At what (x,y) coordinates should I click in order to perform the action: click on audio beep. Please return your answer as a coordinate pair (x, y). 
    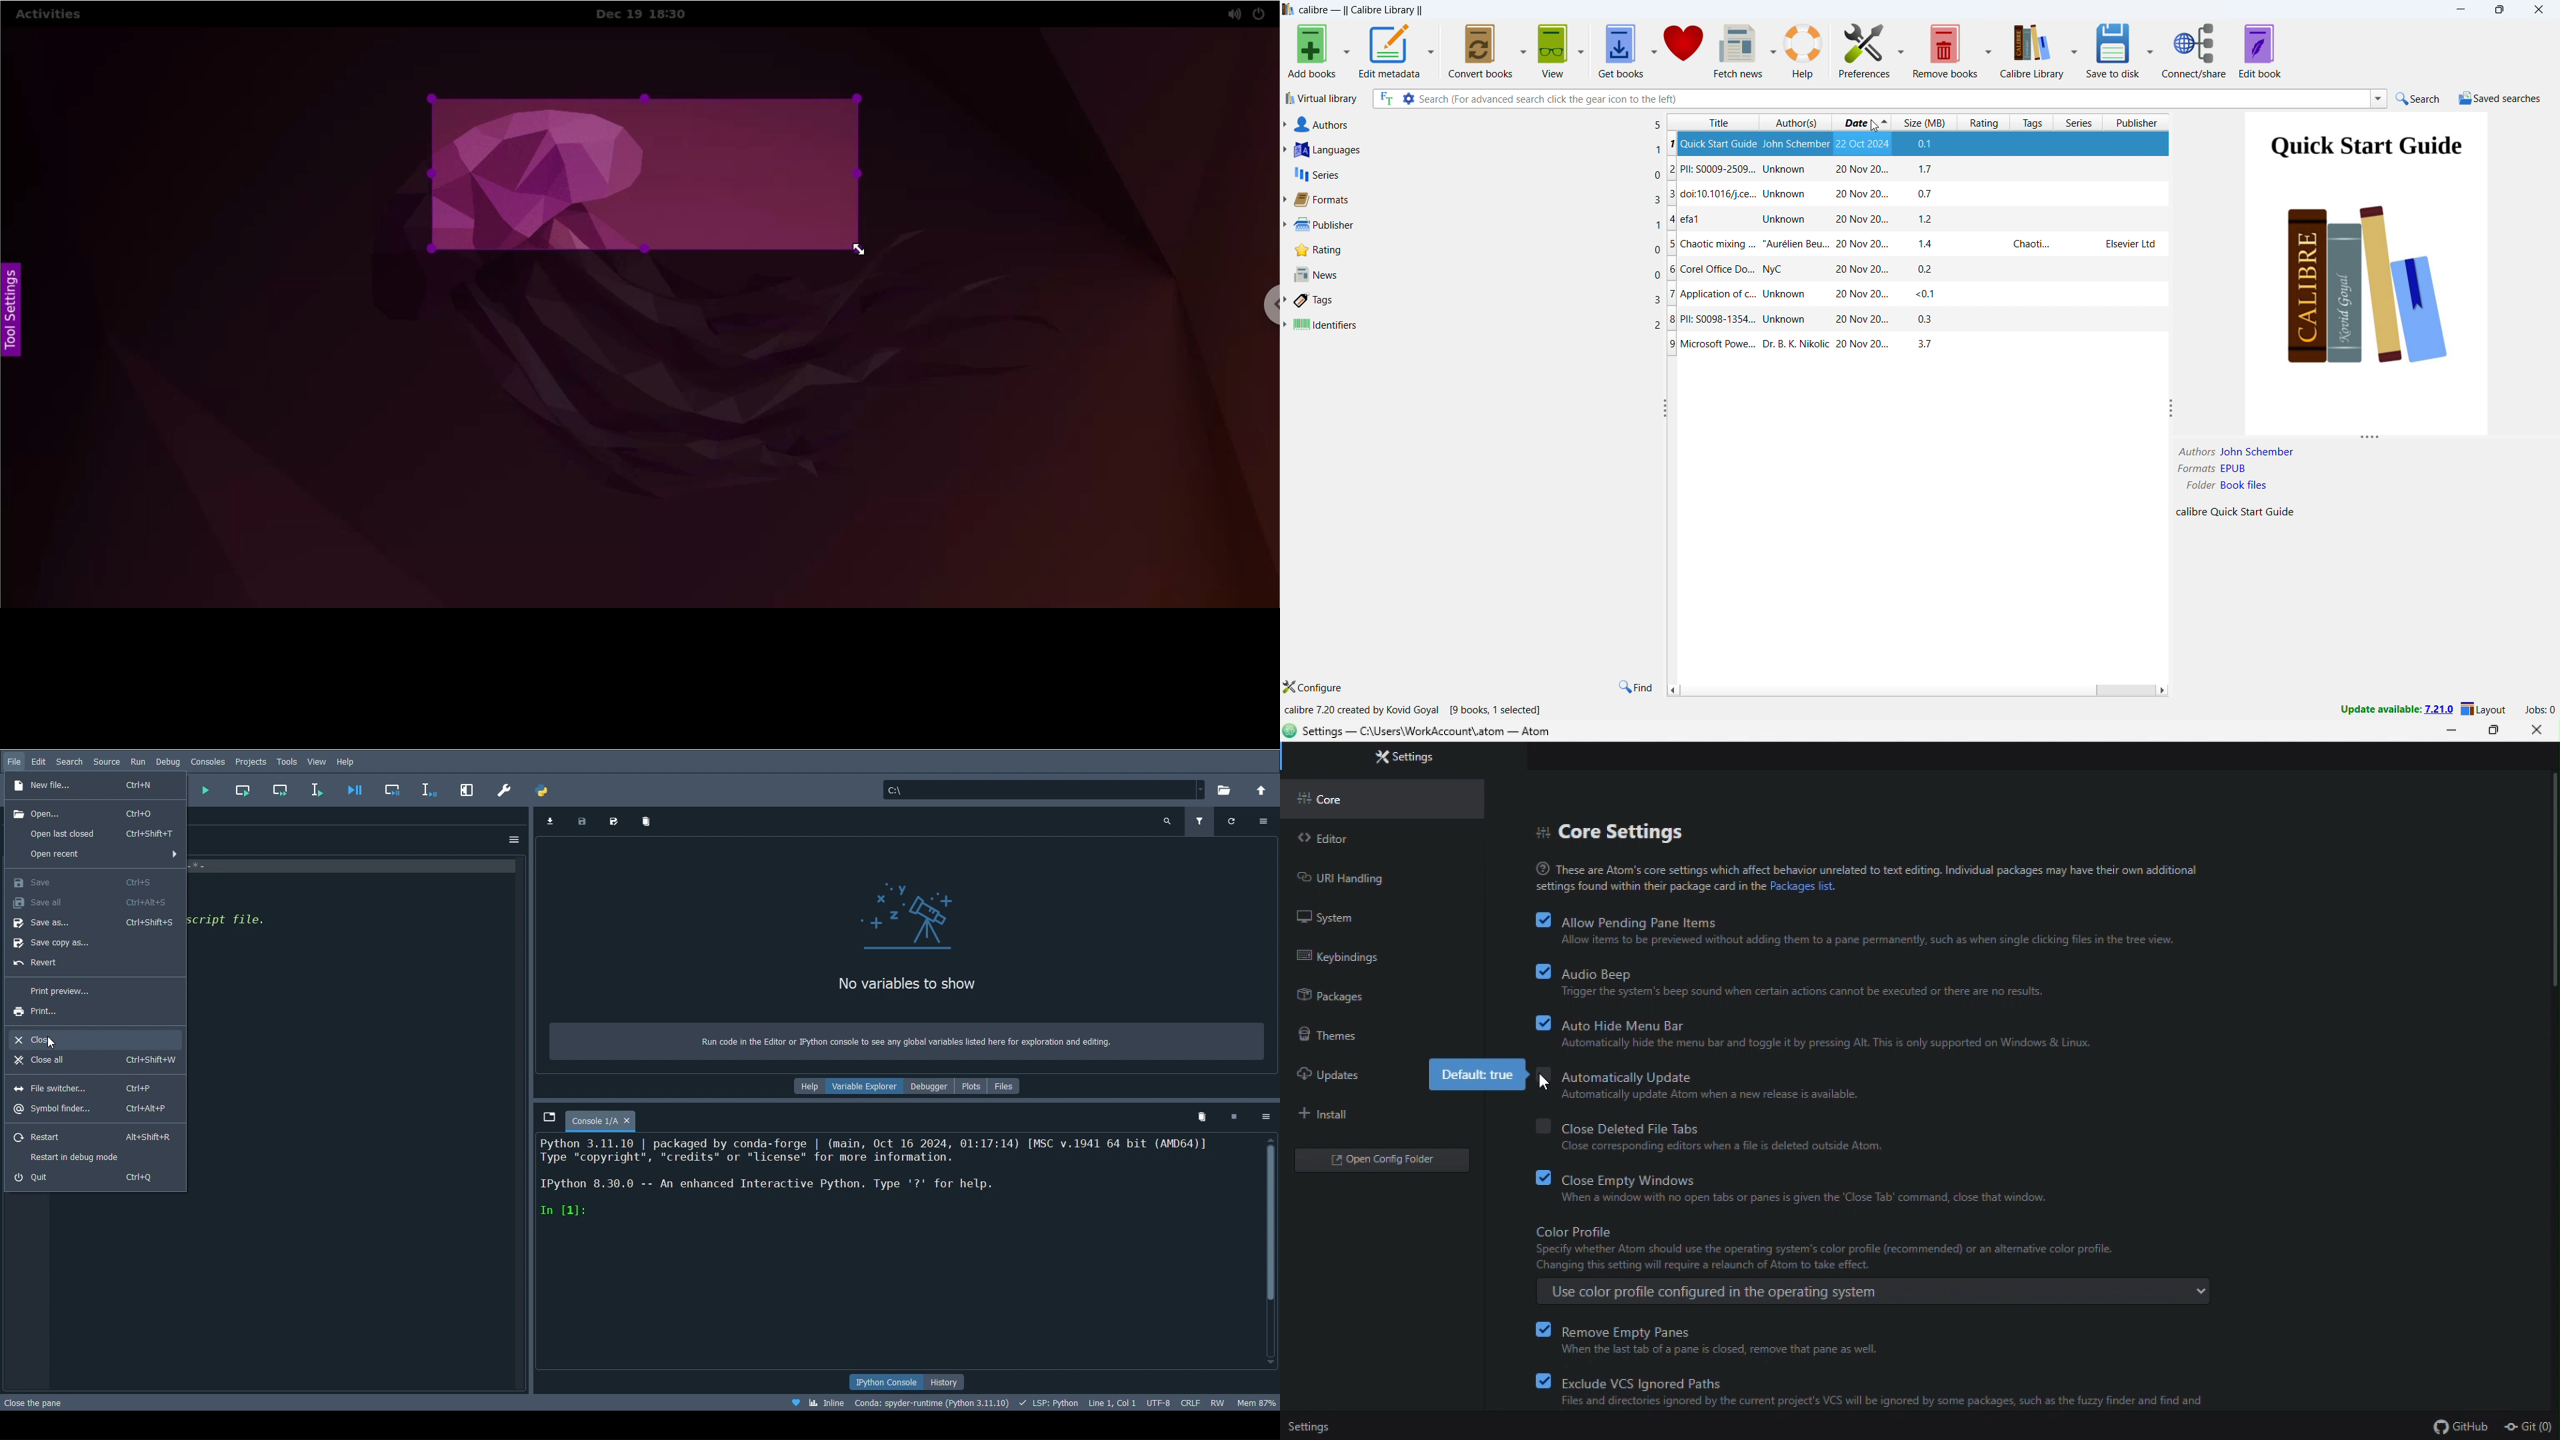
    Looking at the image, I should click on (1794, 982).